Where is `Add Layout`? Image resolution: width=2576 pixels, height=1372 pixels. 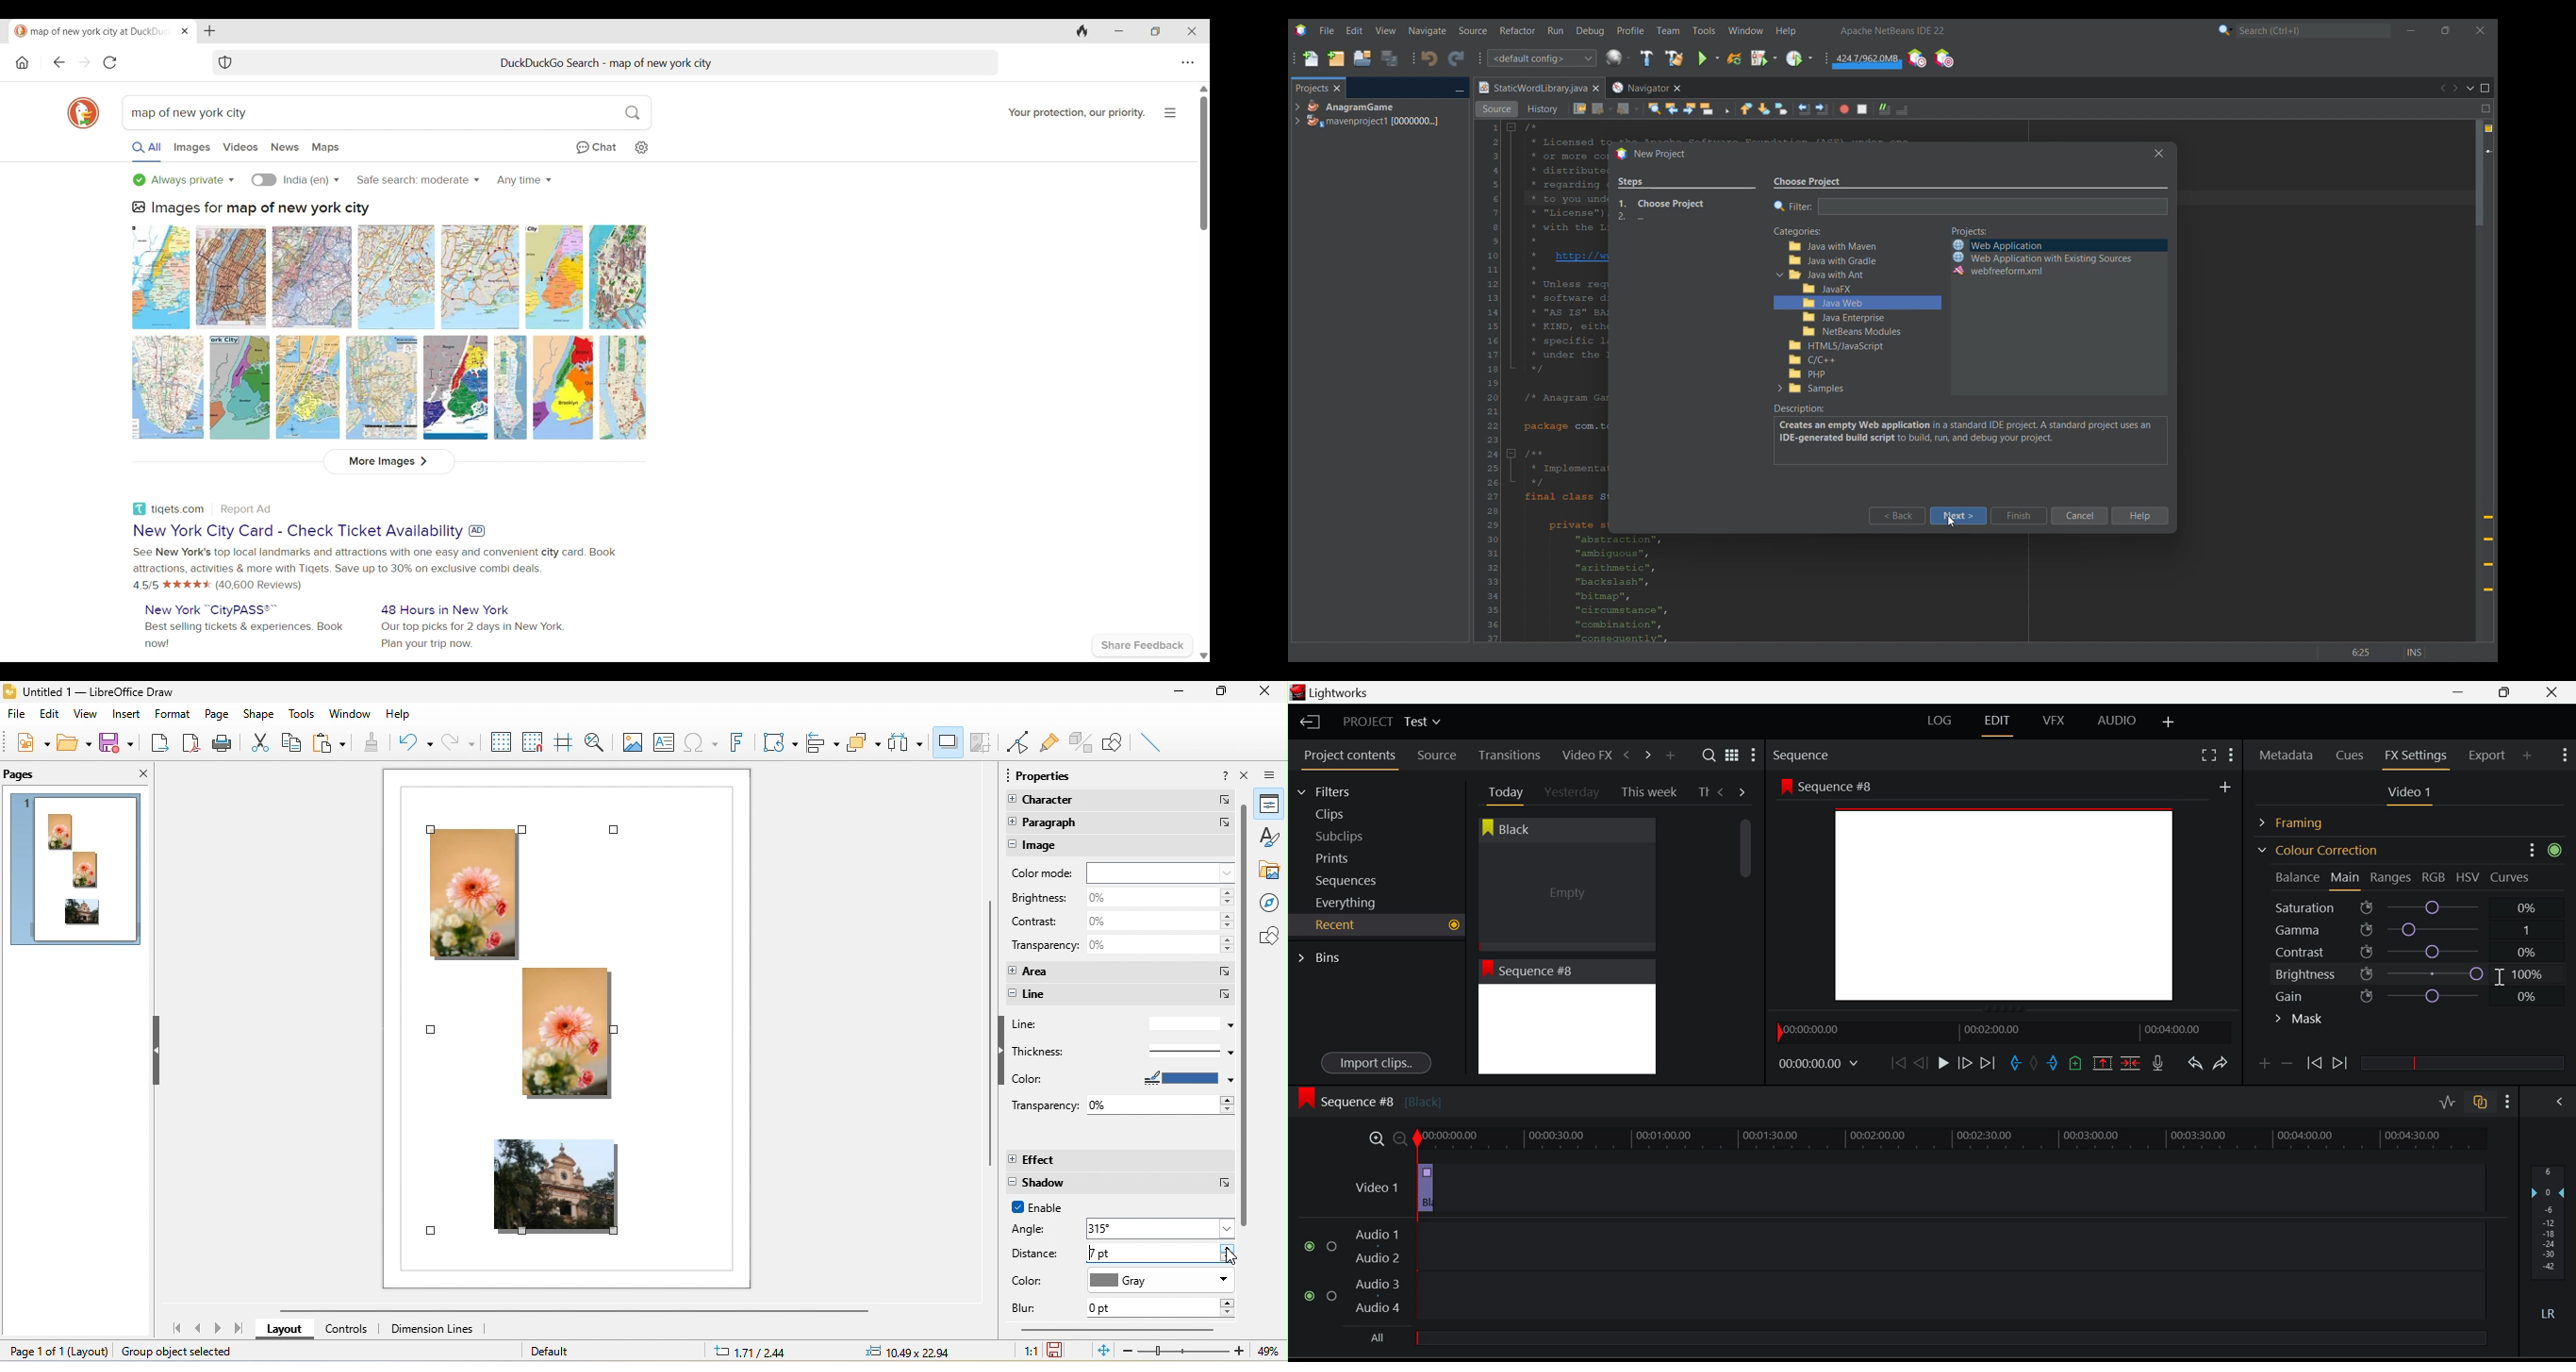 Add Layout is located at coordinates (2169, 723).